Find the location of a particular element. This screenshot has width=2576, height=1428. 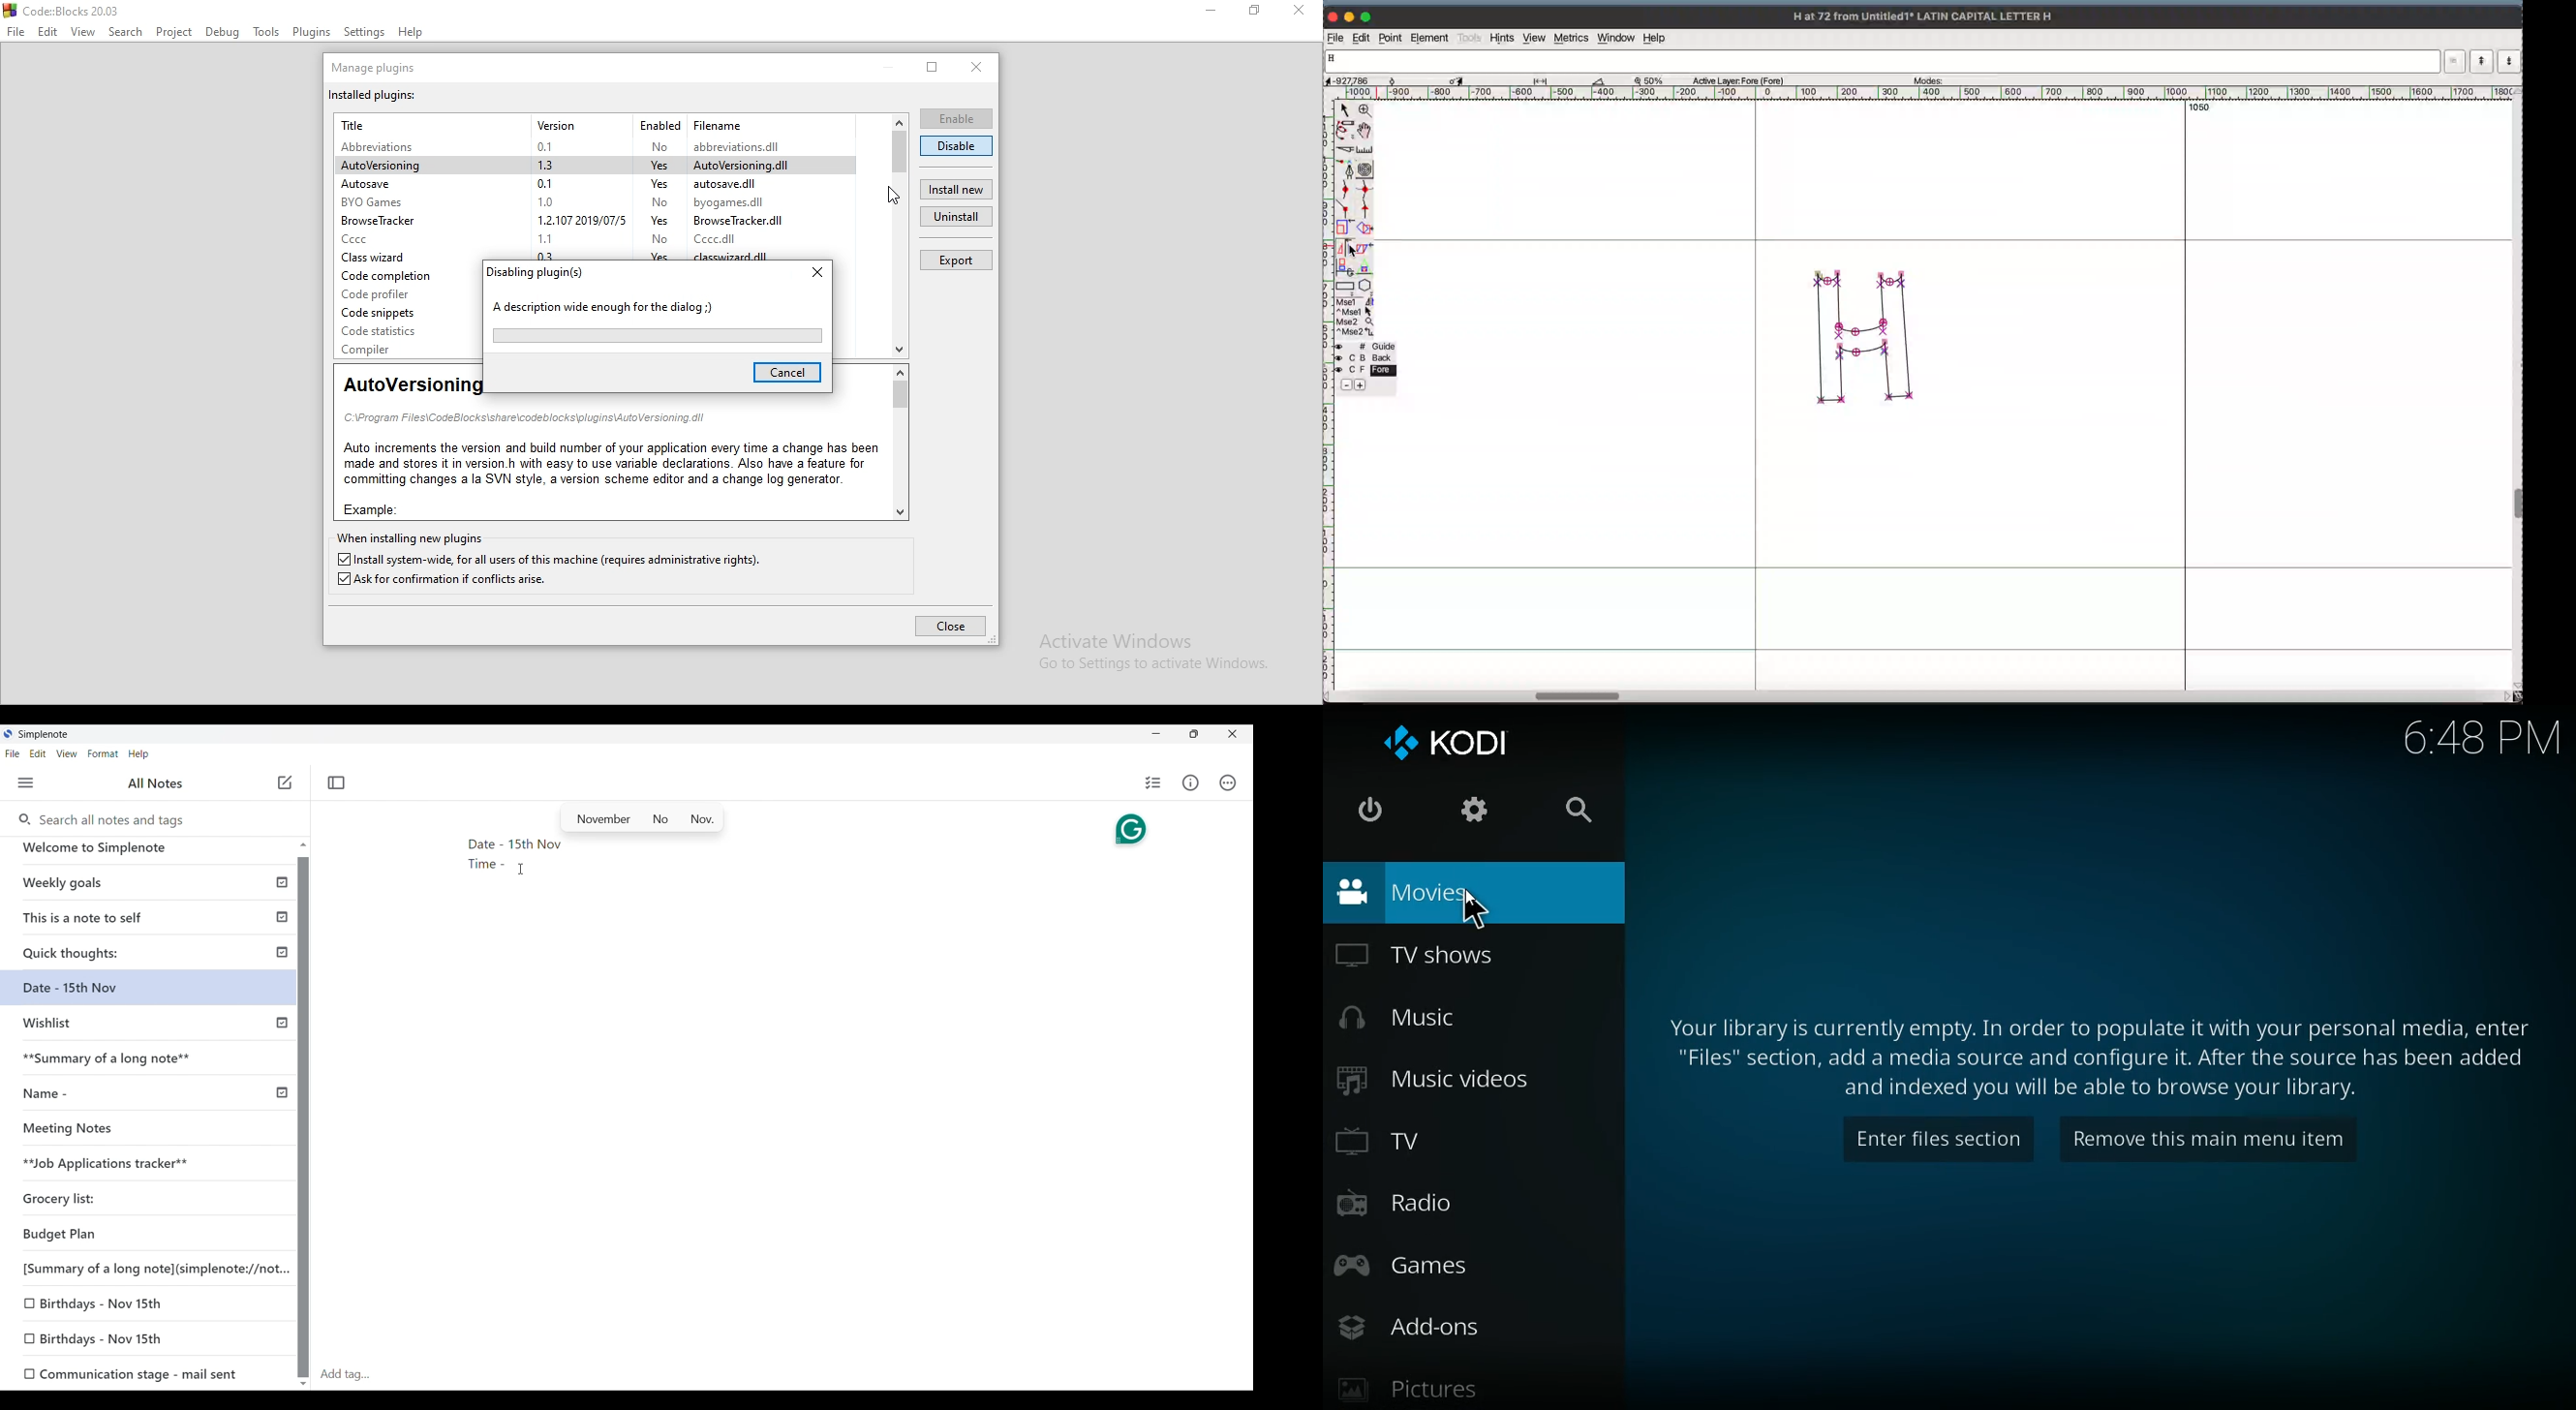

tv is located at coordinates (1471, 1145).